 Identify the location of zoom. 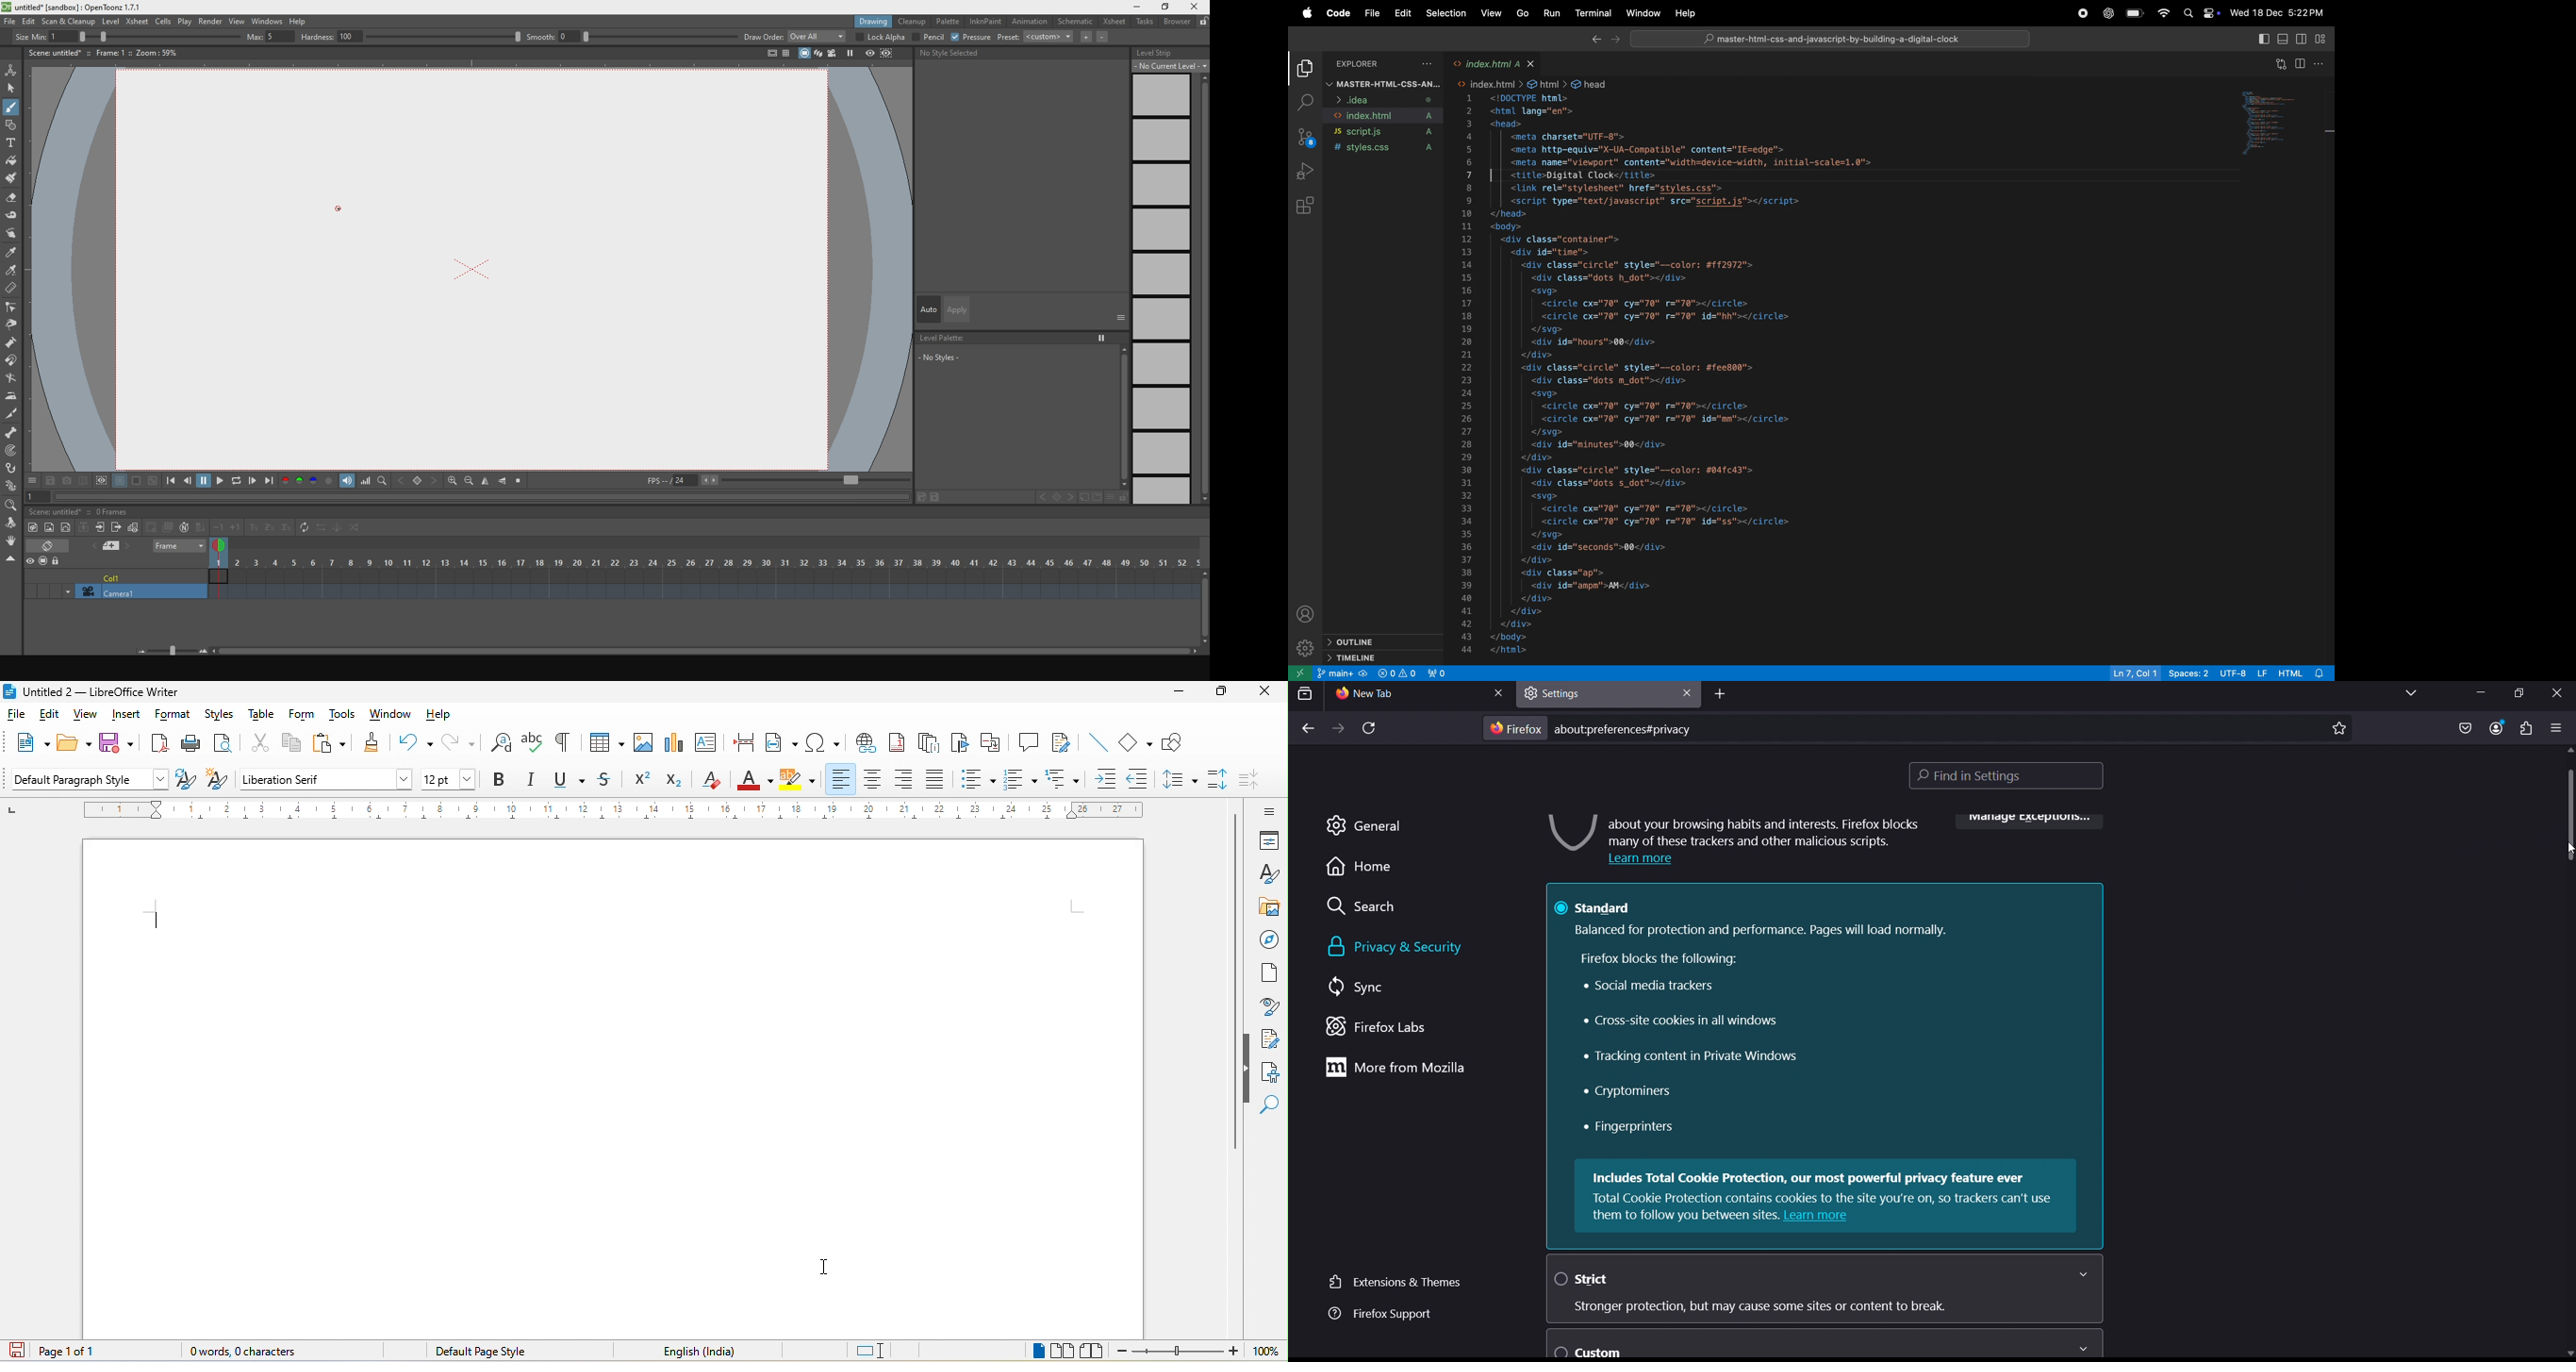
(1198, 1352).